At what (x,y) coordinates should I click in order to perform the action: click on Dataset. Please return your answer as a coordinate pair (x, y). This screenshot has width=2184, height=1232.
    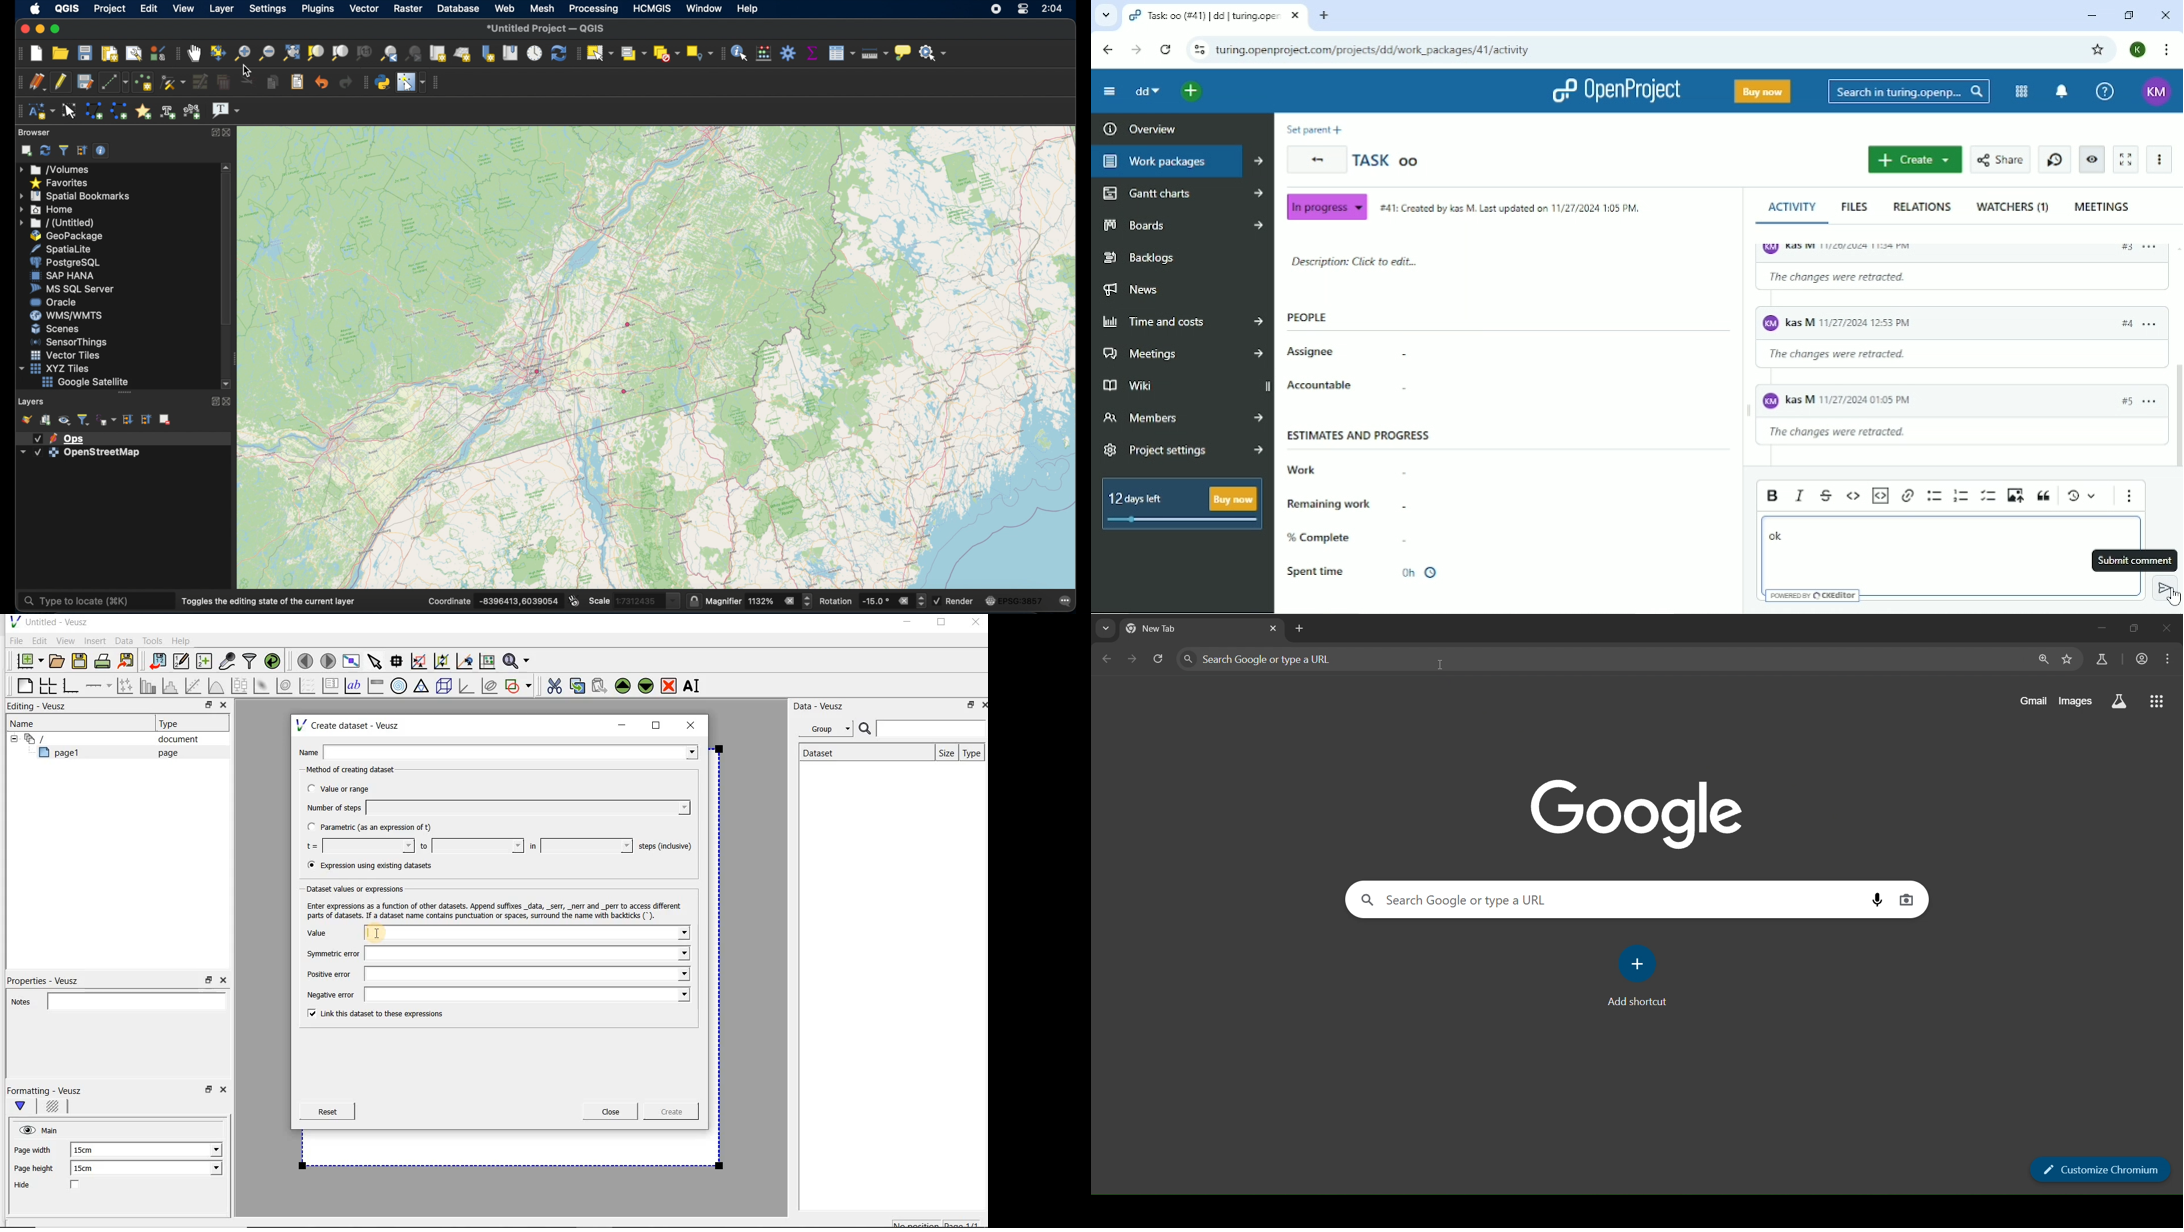
    Looking at the image, I should click on (825, 752).